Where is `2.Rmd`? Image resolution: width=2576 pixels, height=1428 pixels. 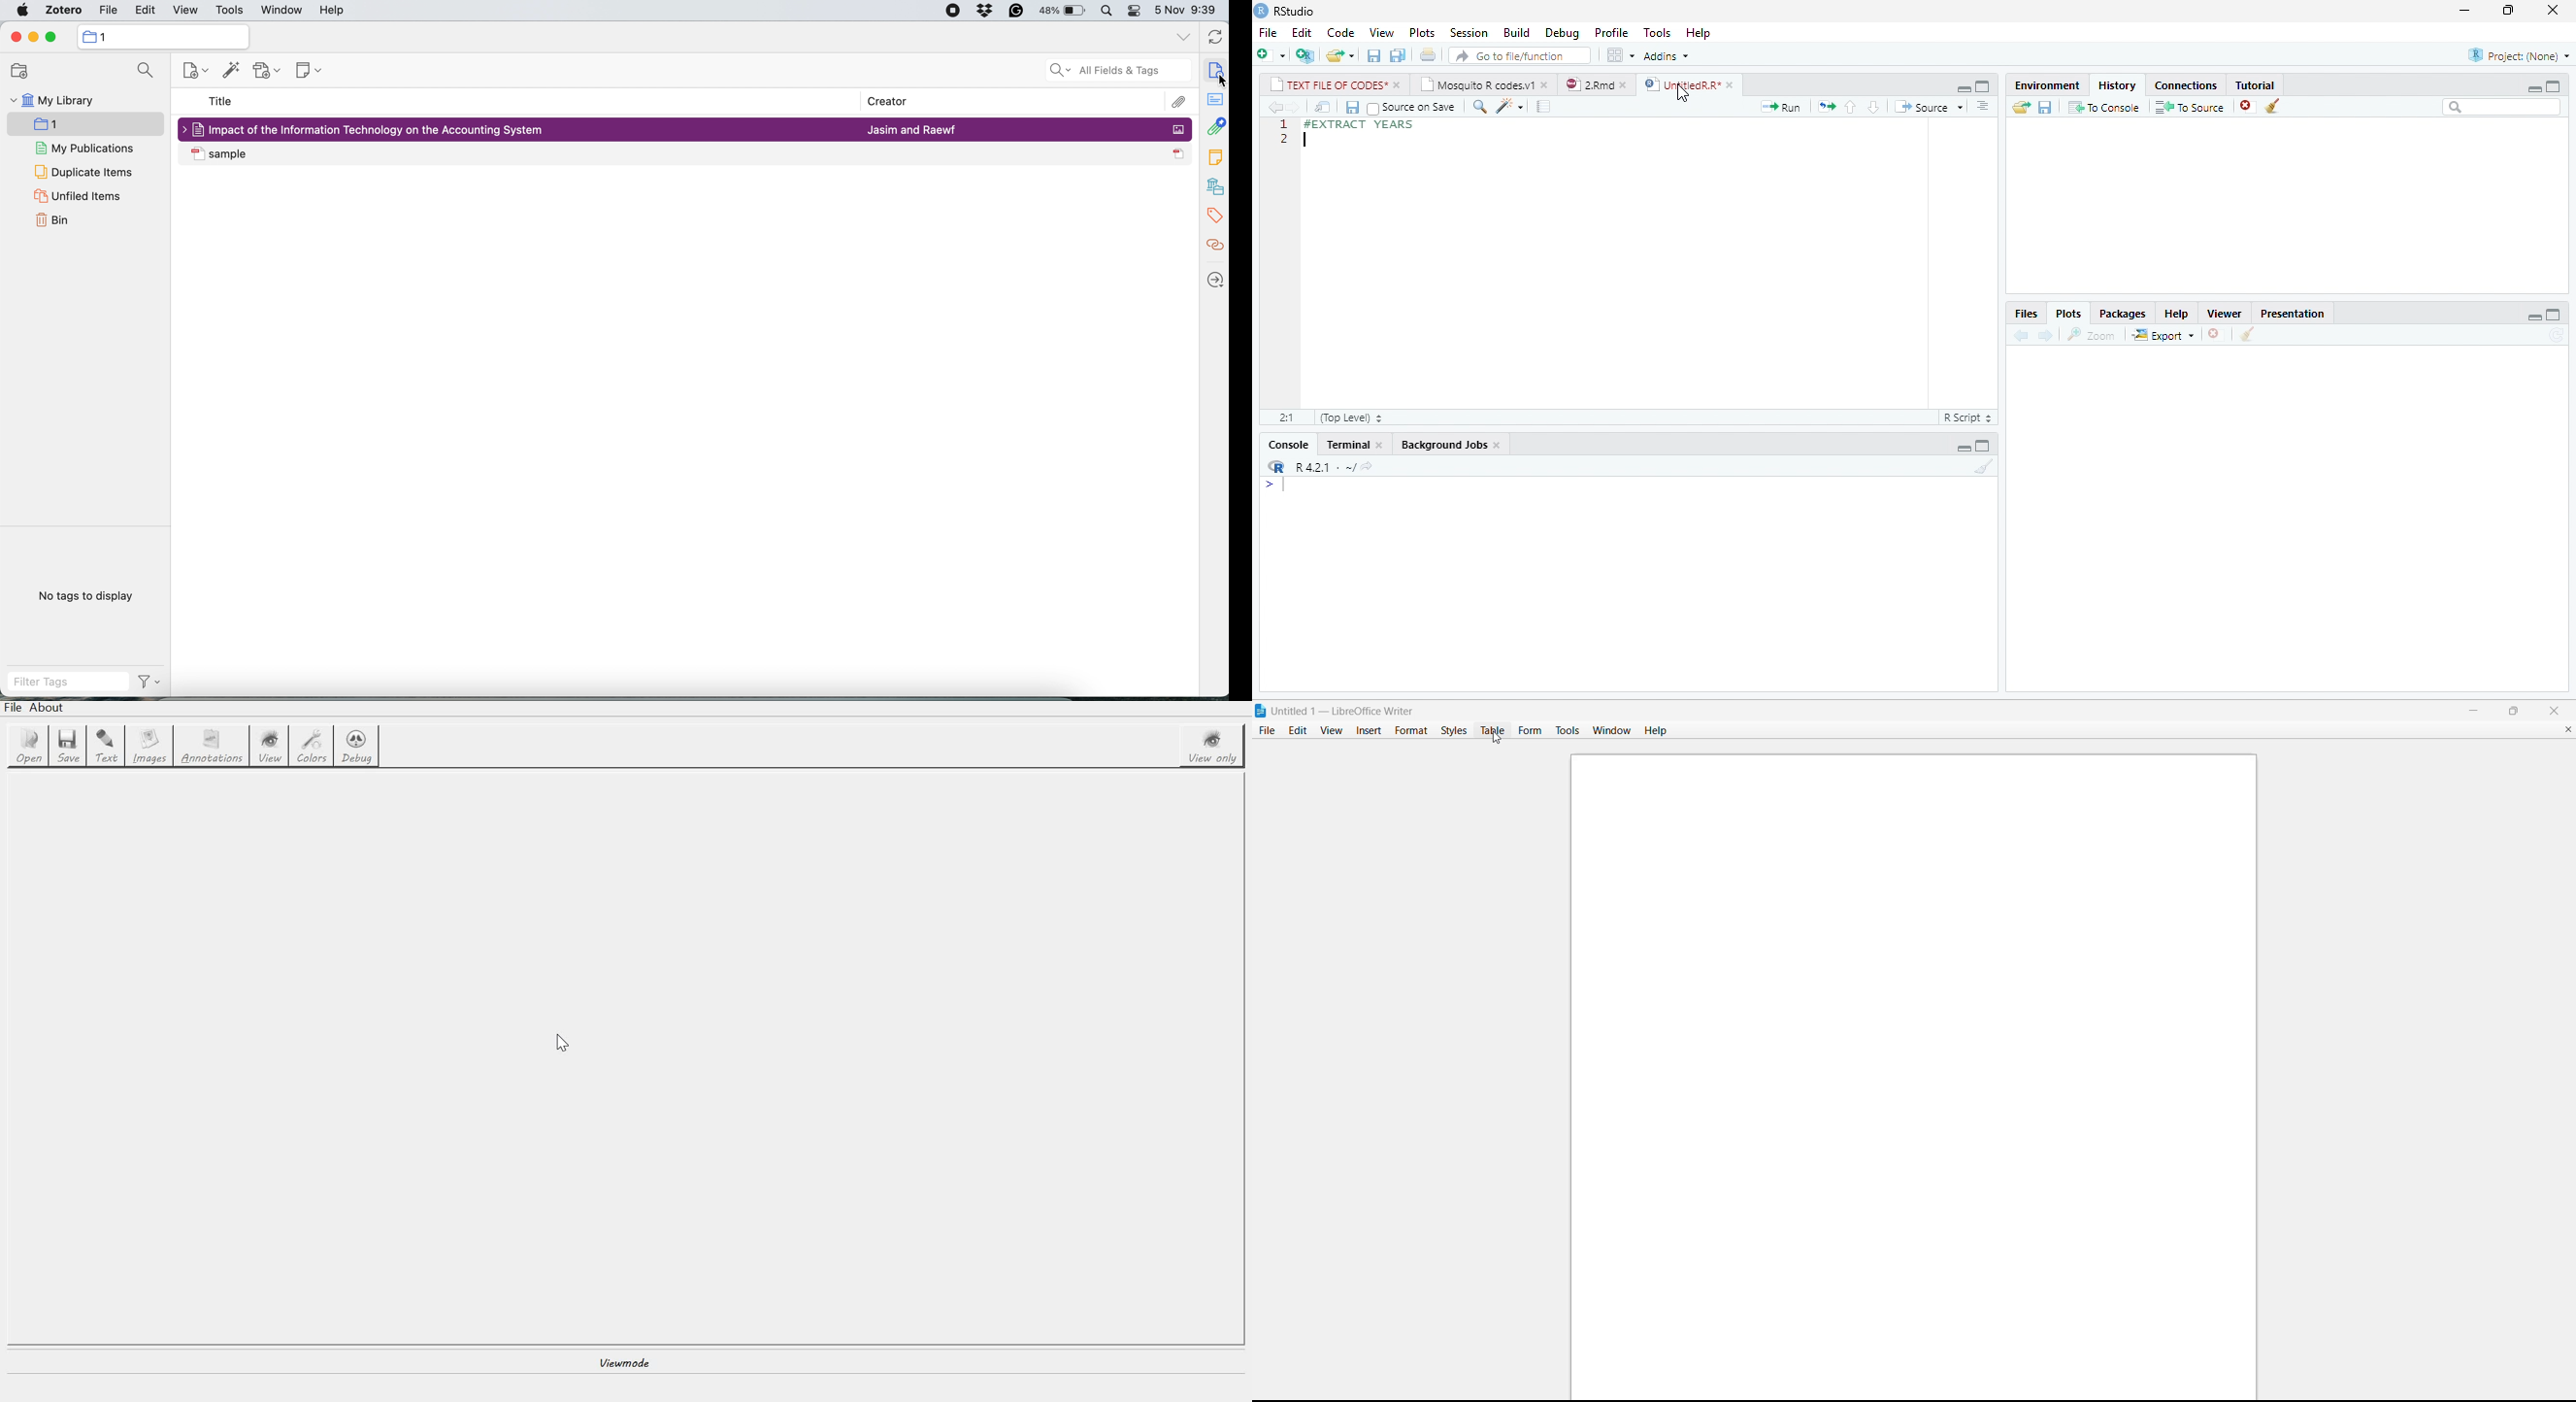
2.Rmd is located at coordinates (1588, 84).